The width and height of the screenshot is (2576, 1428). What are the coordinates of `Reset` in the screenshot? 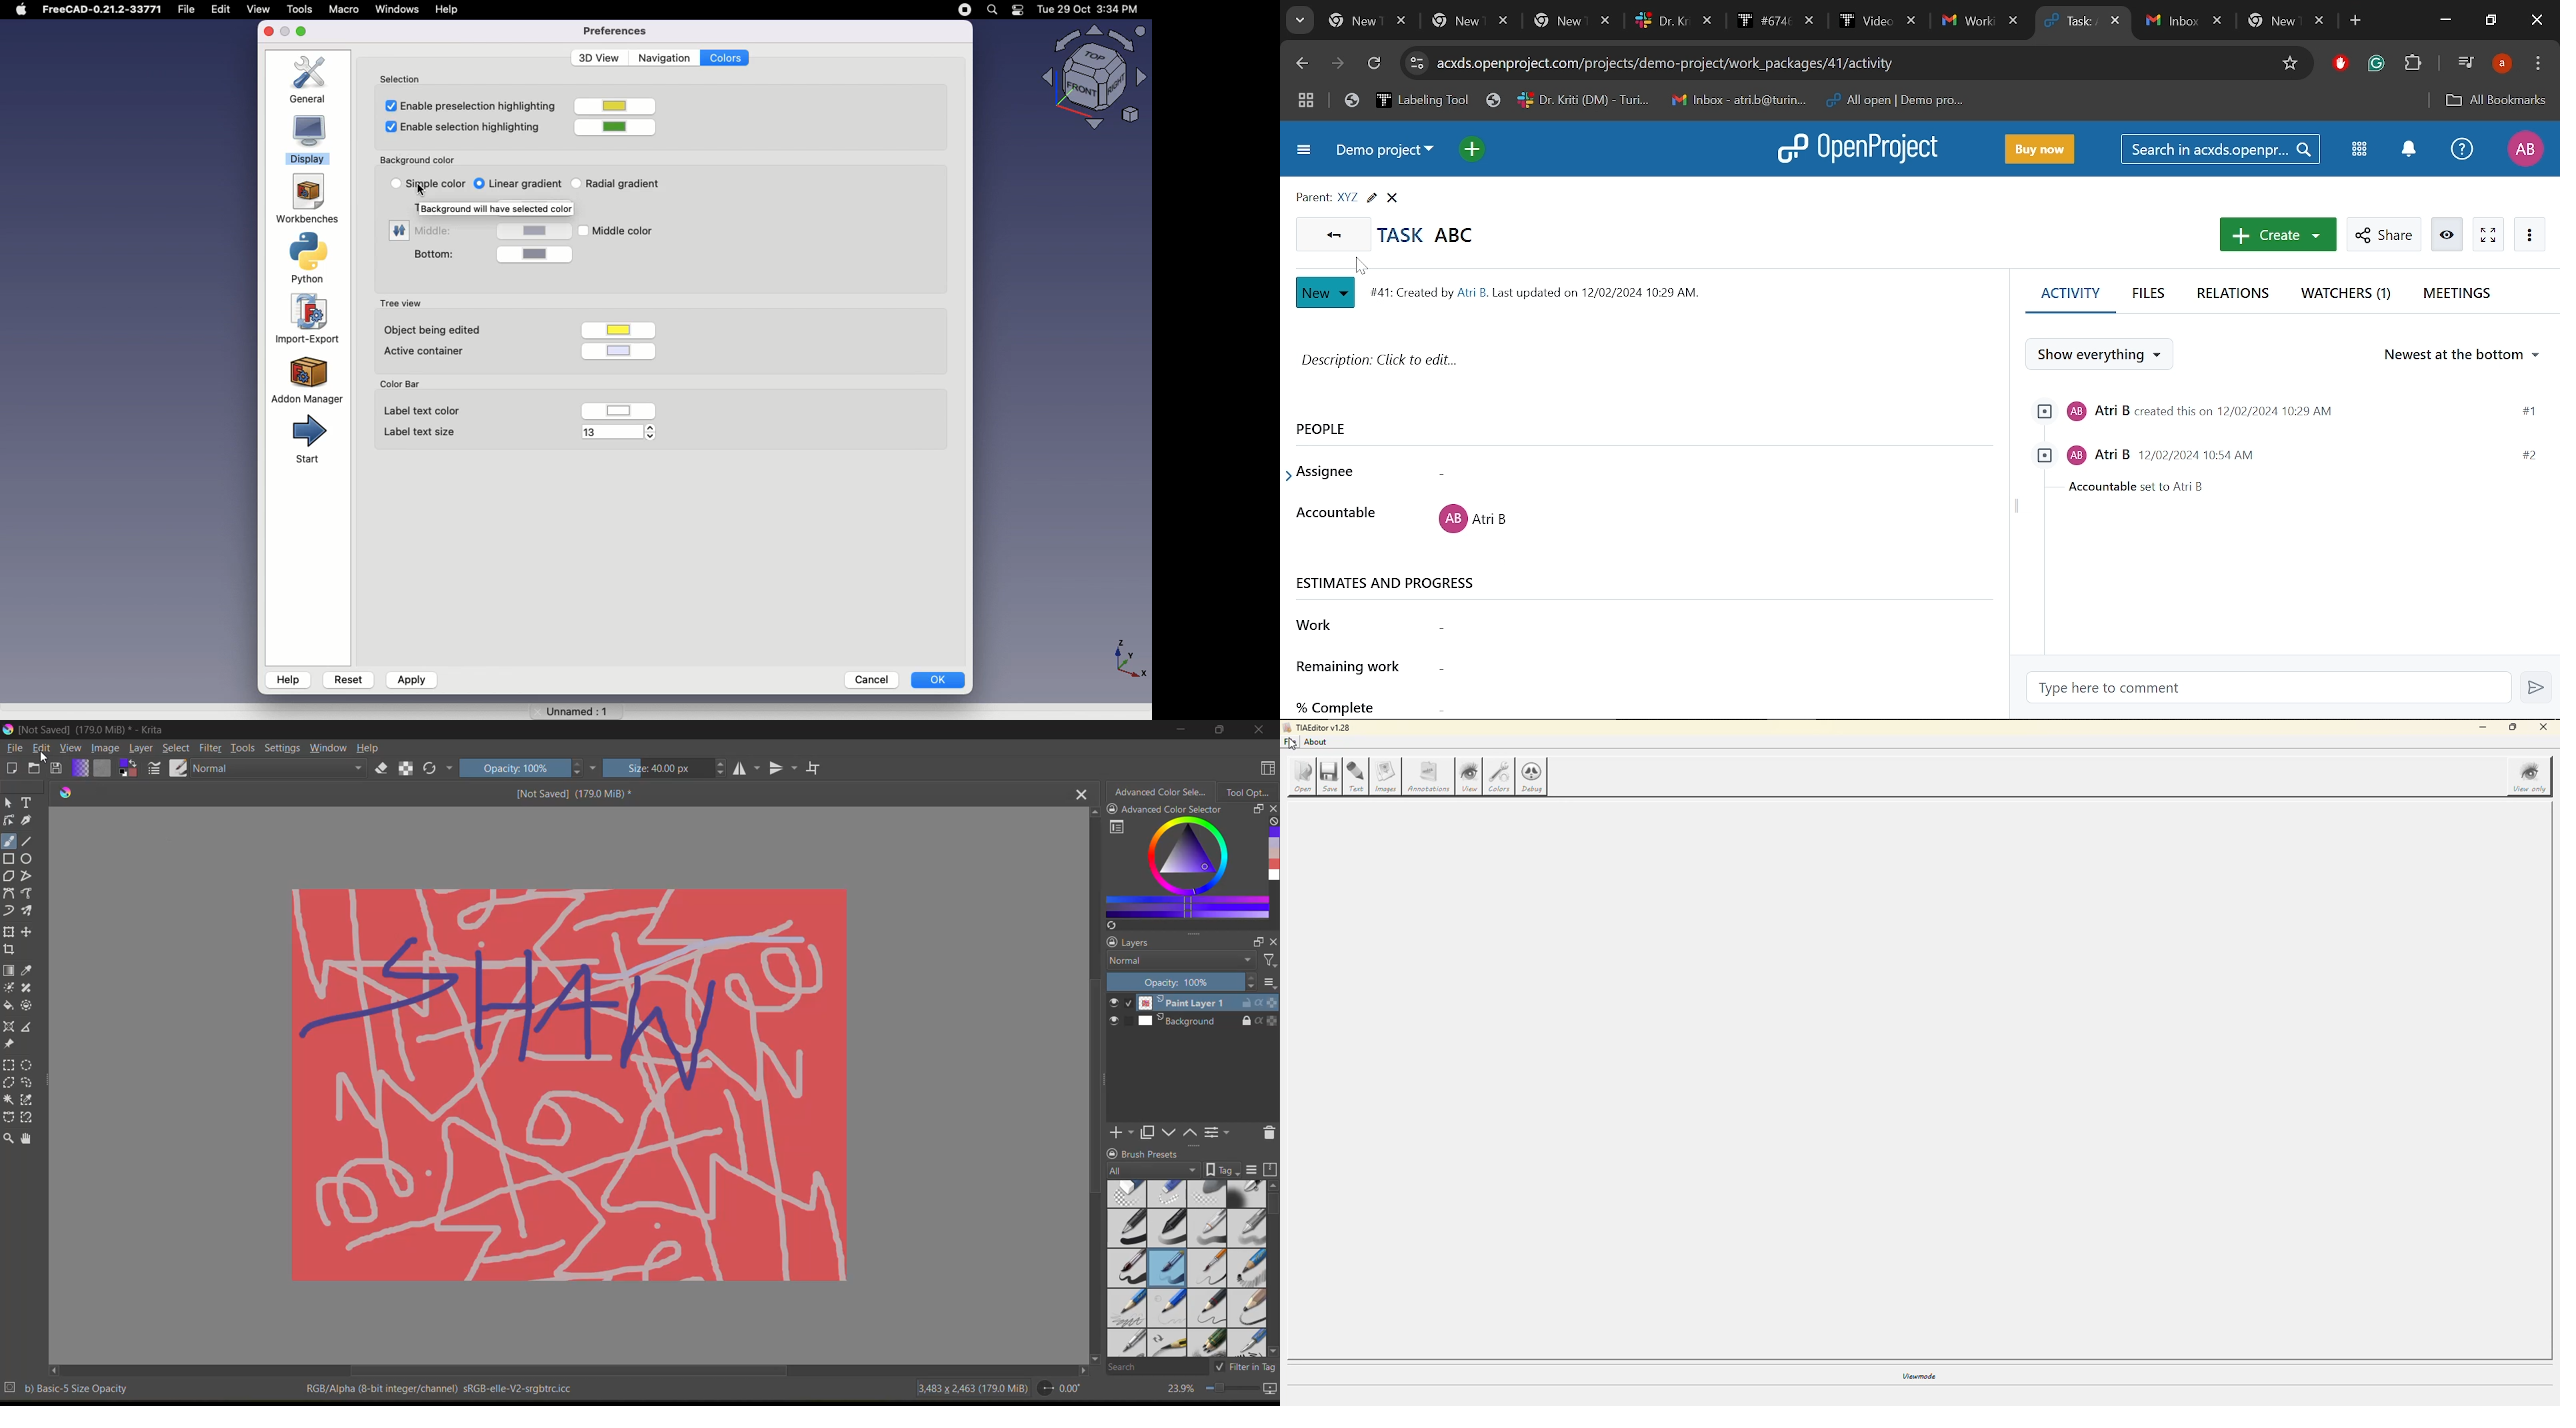 It's located at (349, 678).